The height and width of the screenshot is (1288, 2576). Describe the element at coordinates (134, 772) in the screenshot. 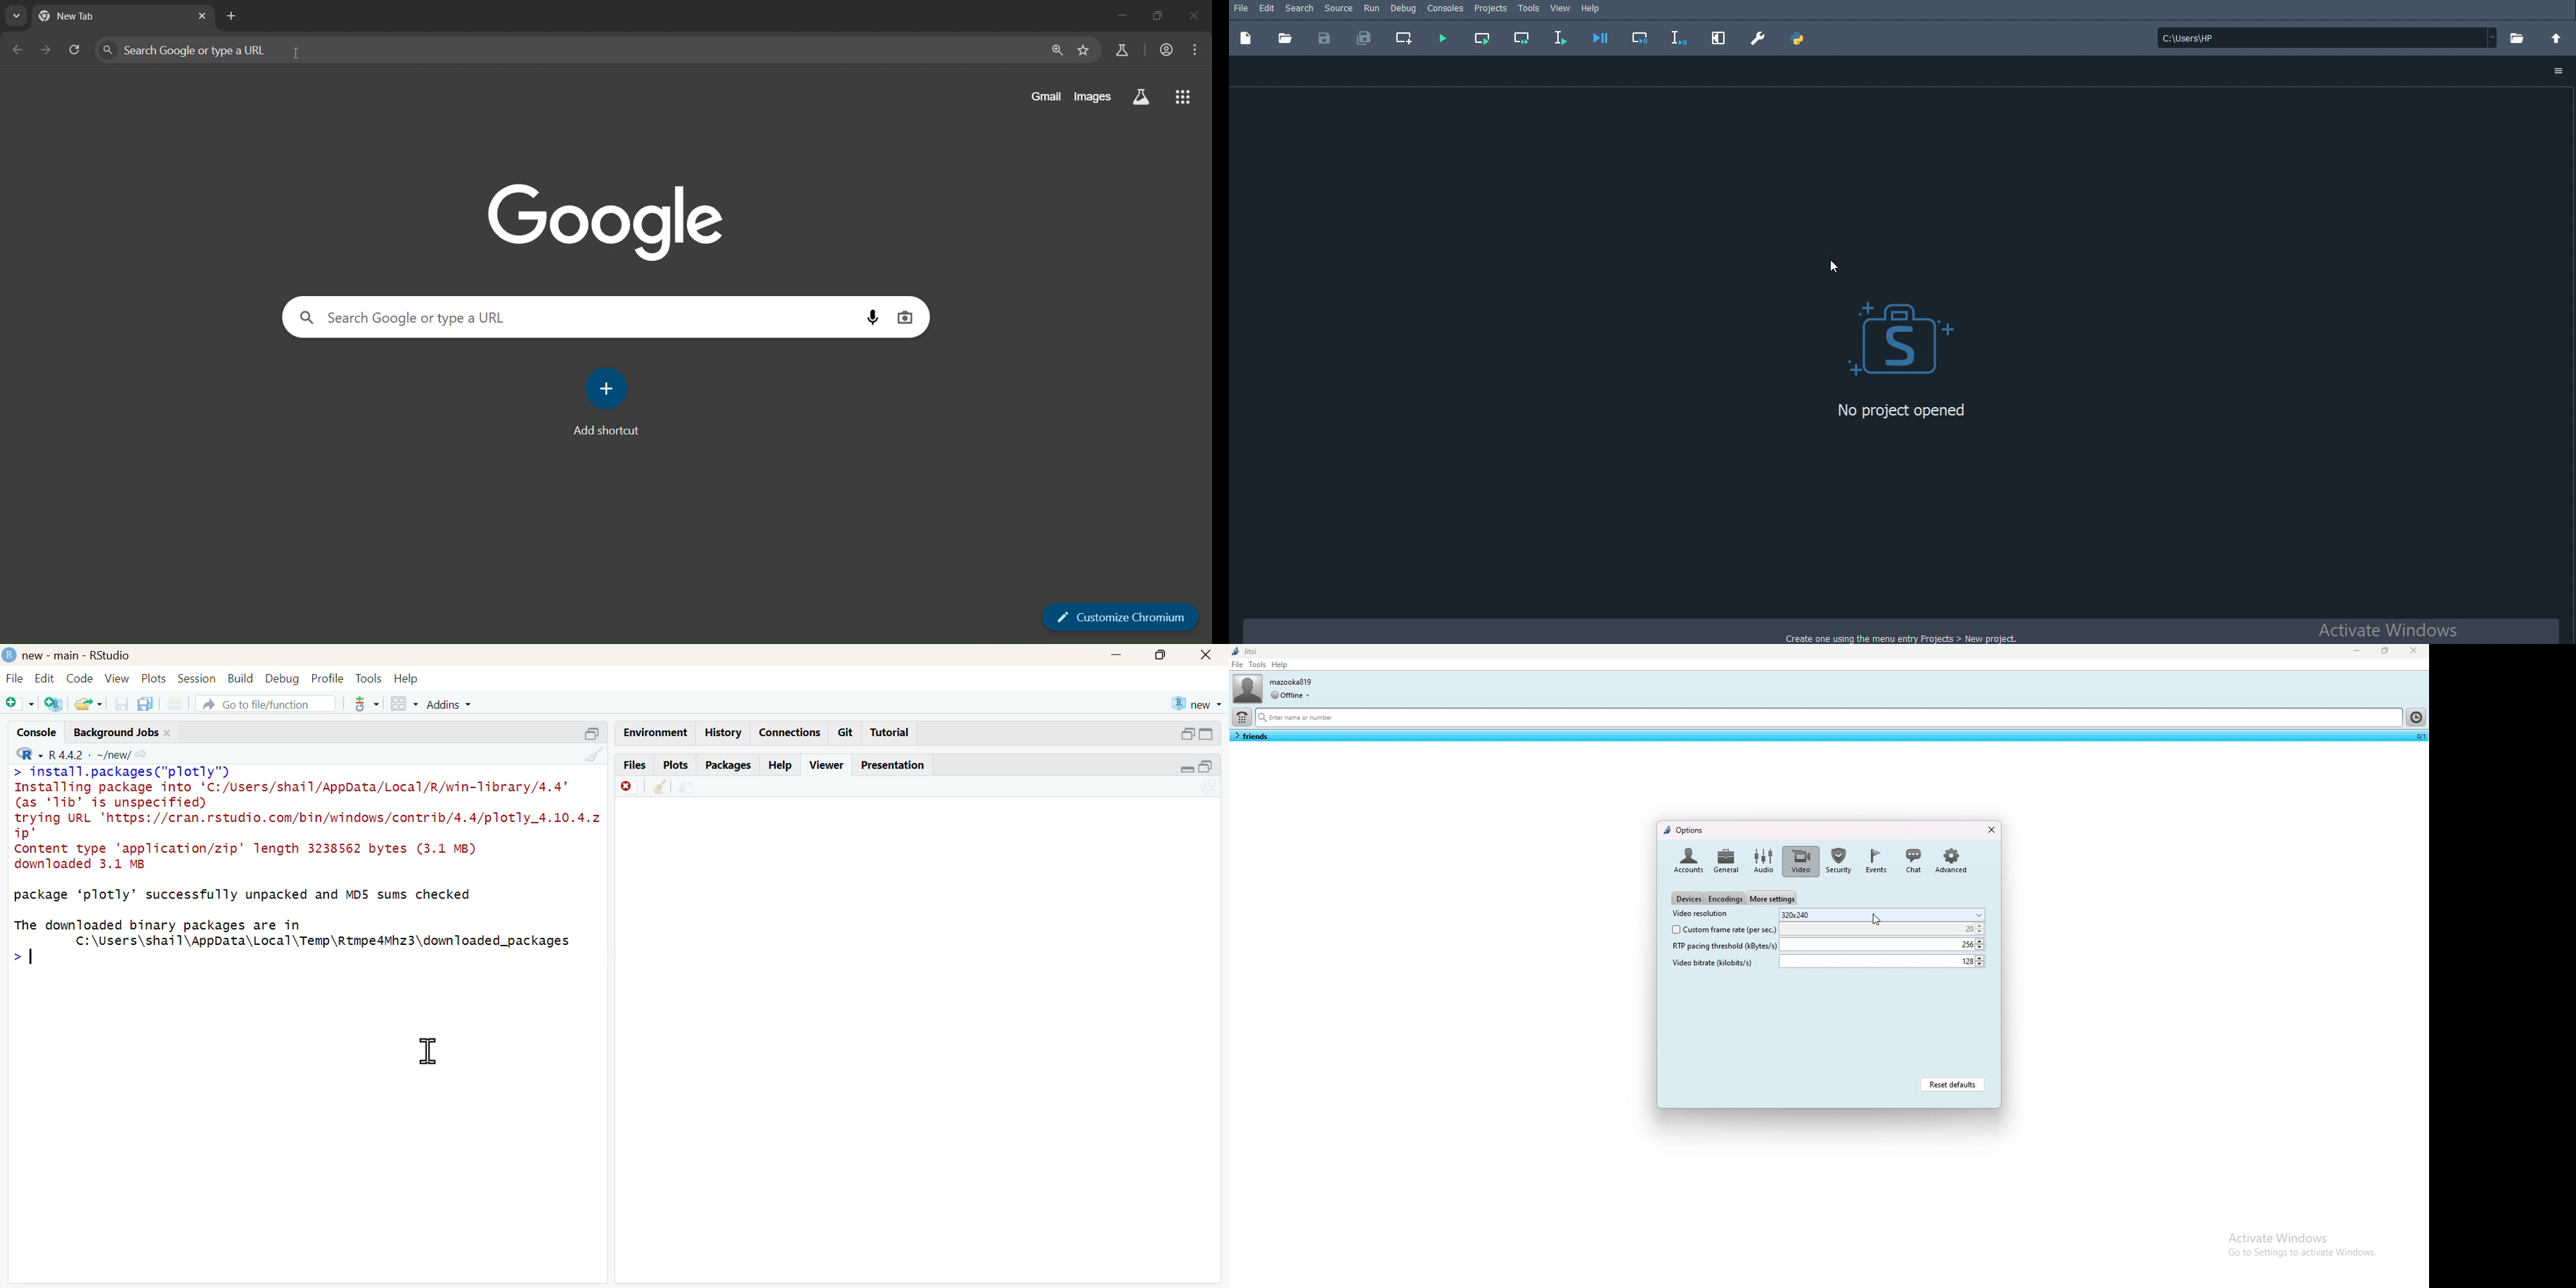

I see `install.packages("plotly")` at that location.